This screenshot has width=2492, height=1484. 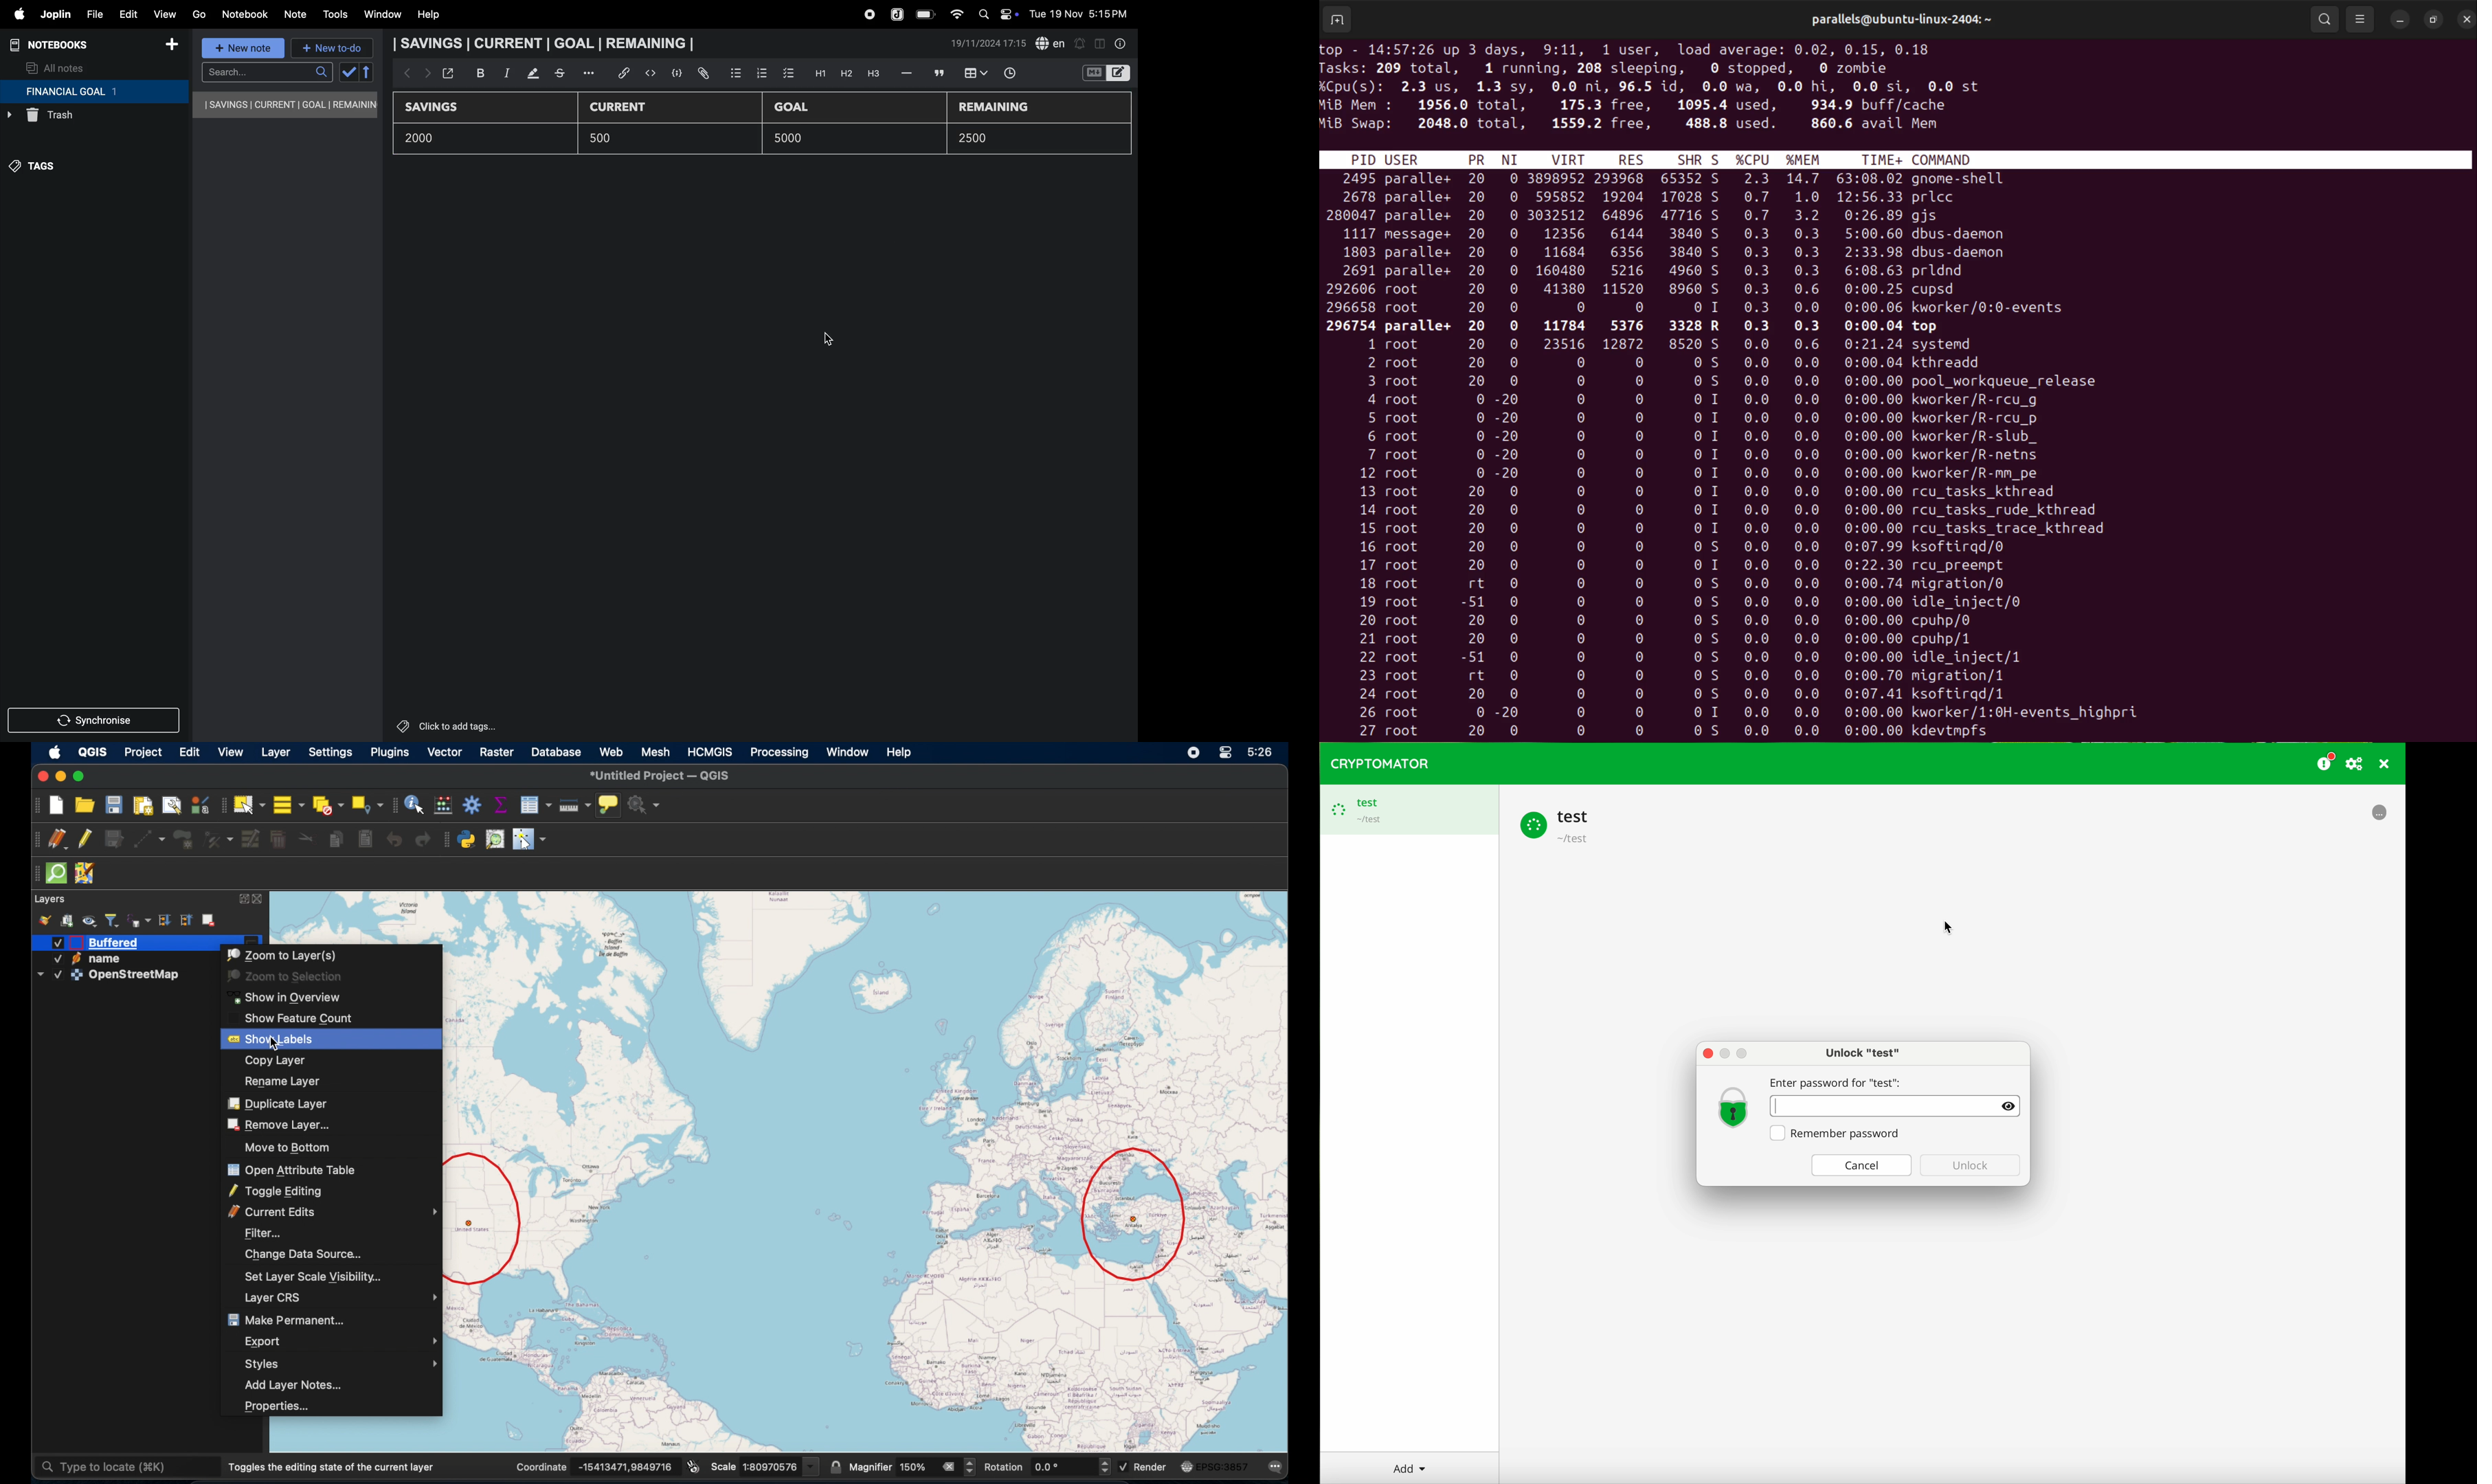 What do you see at coordinates (627, 73) in the screenshot?
I see `hyper link` at bounding box center [627, 73].